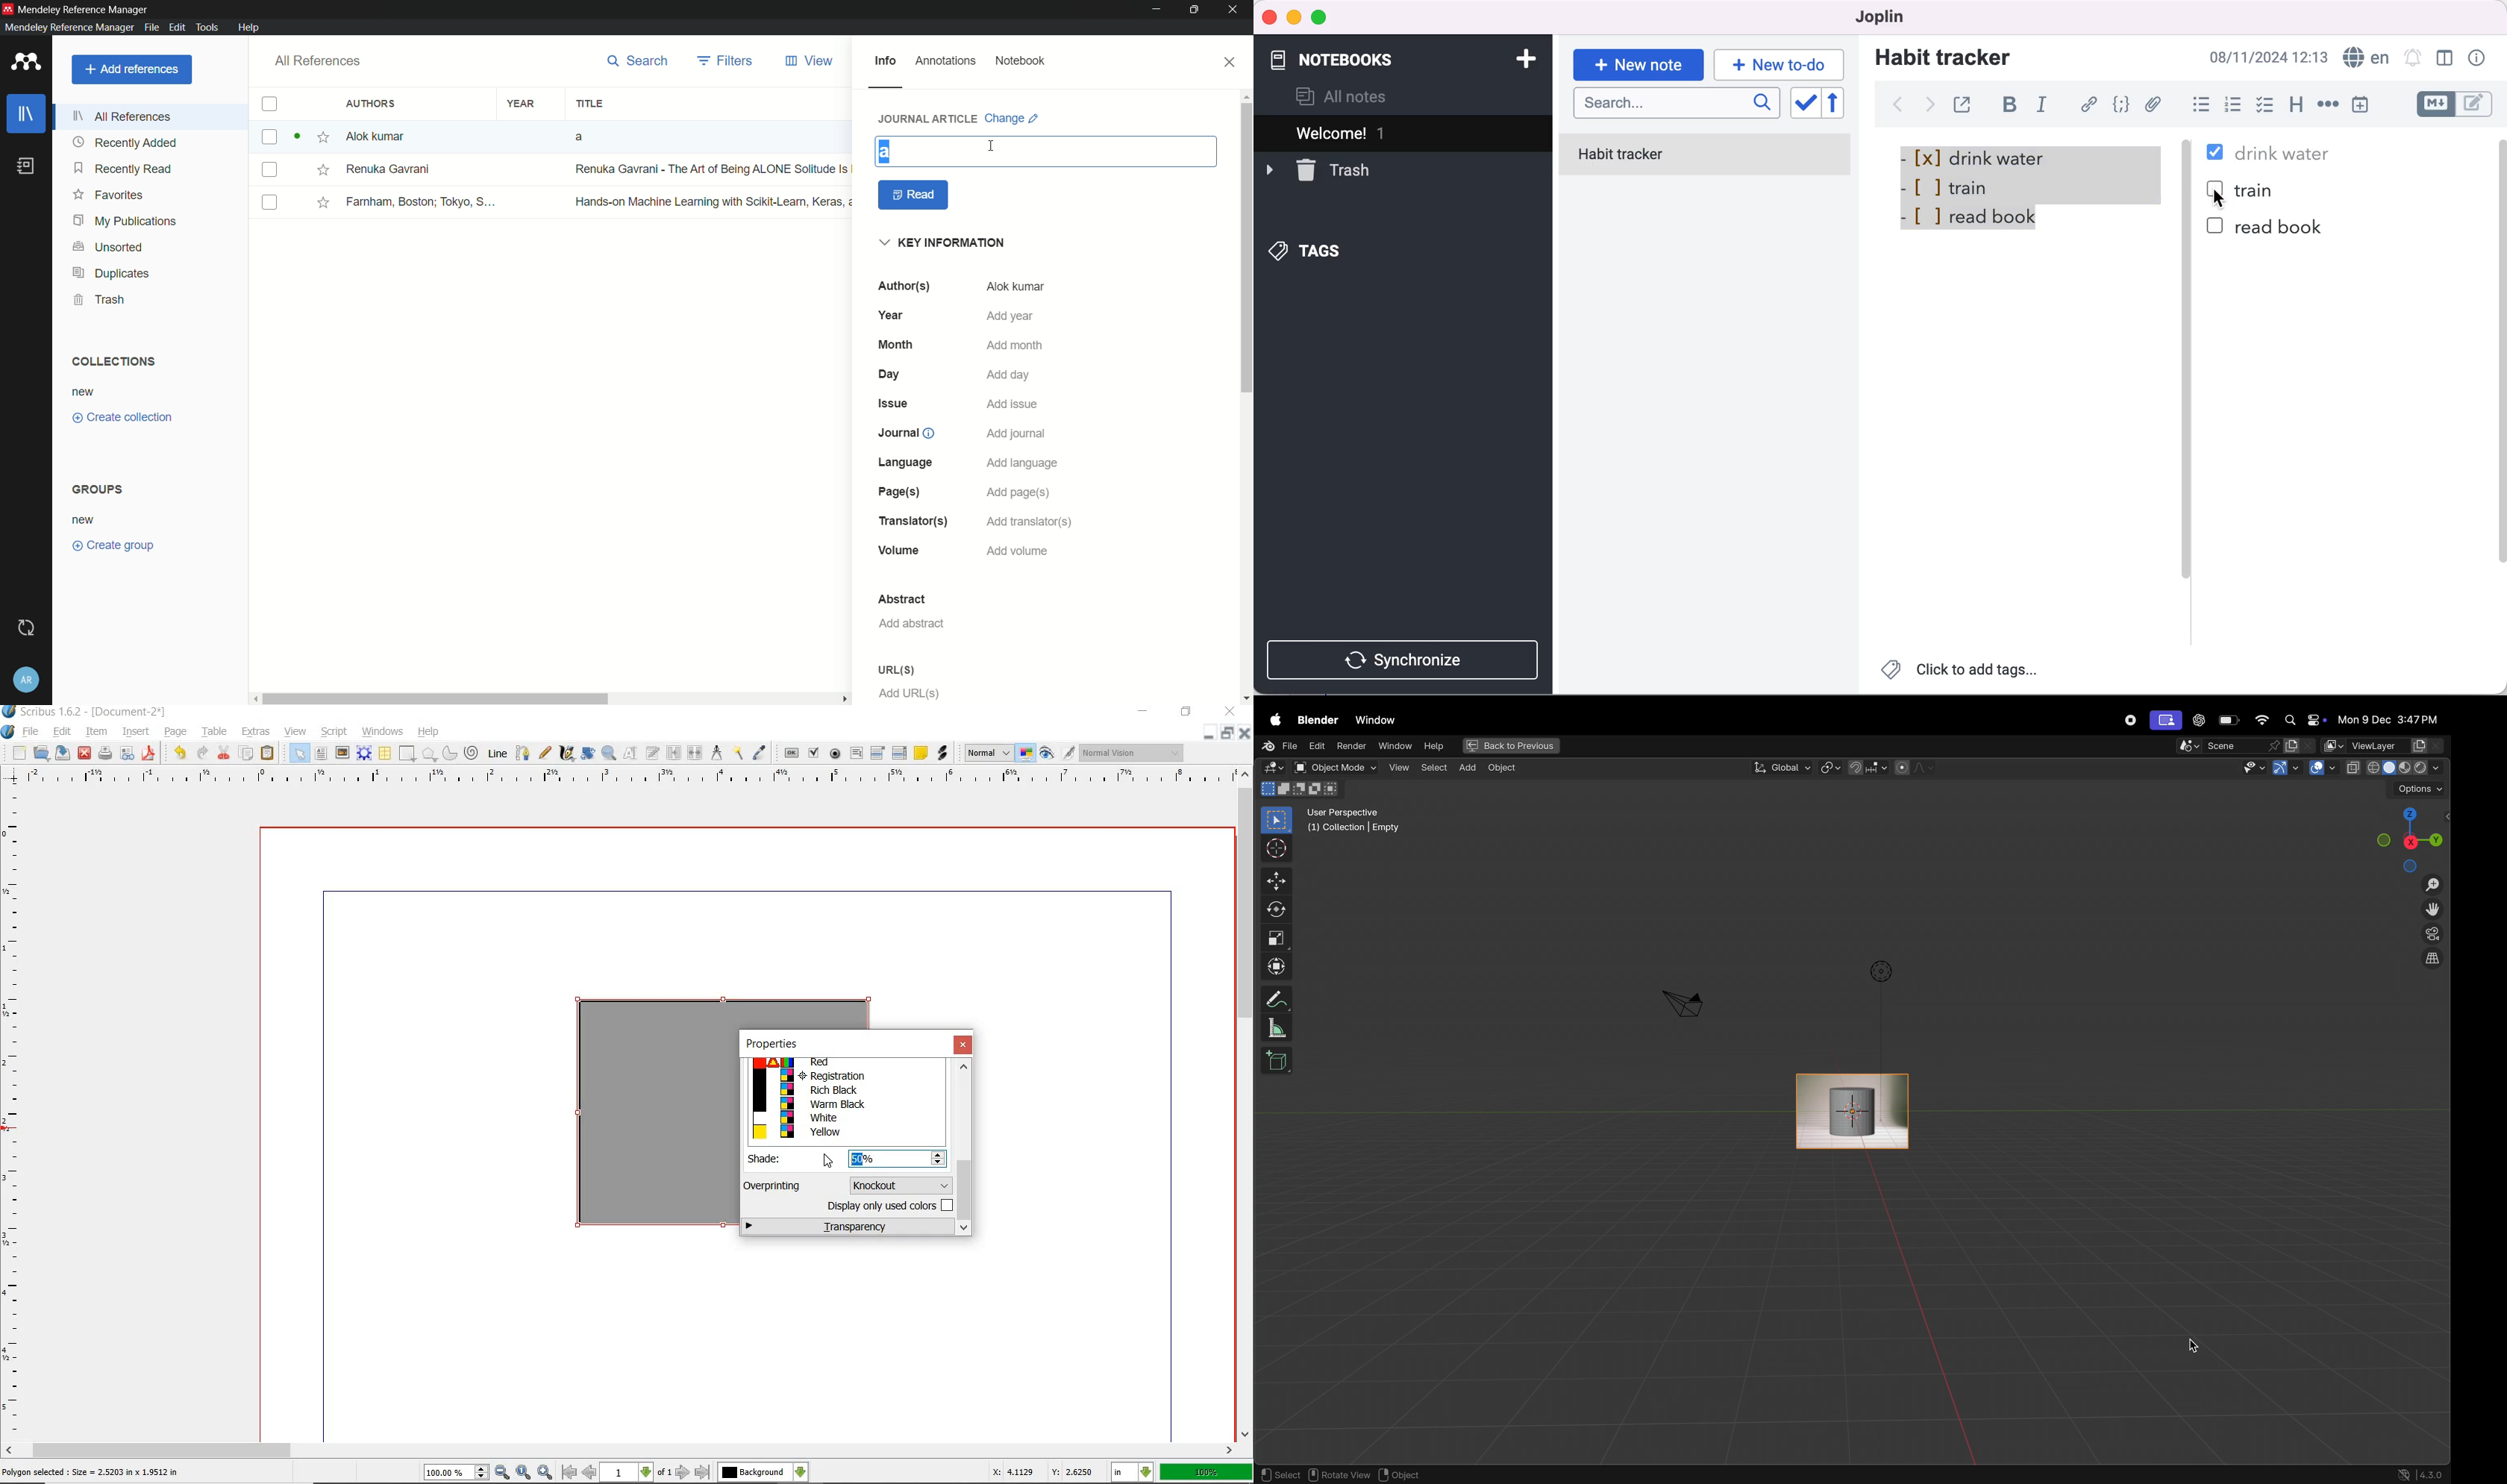  I want to click on create group, so click(112, 544).